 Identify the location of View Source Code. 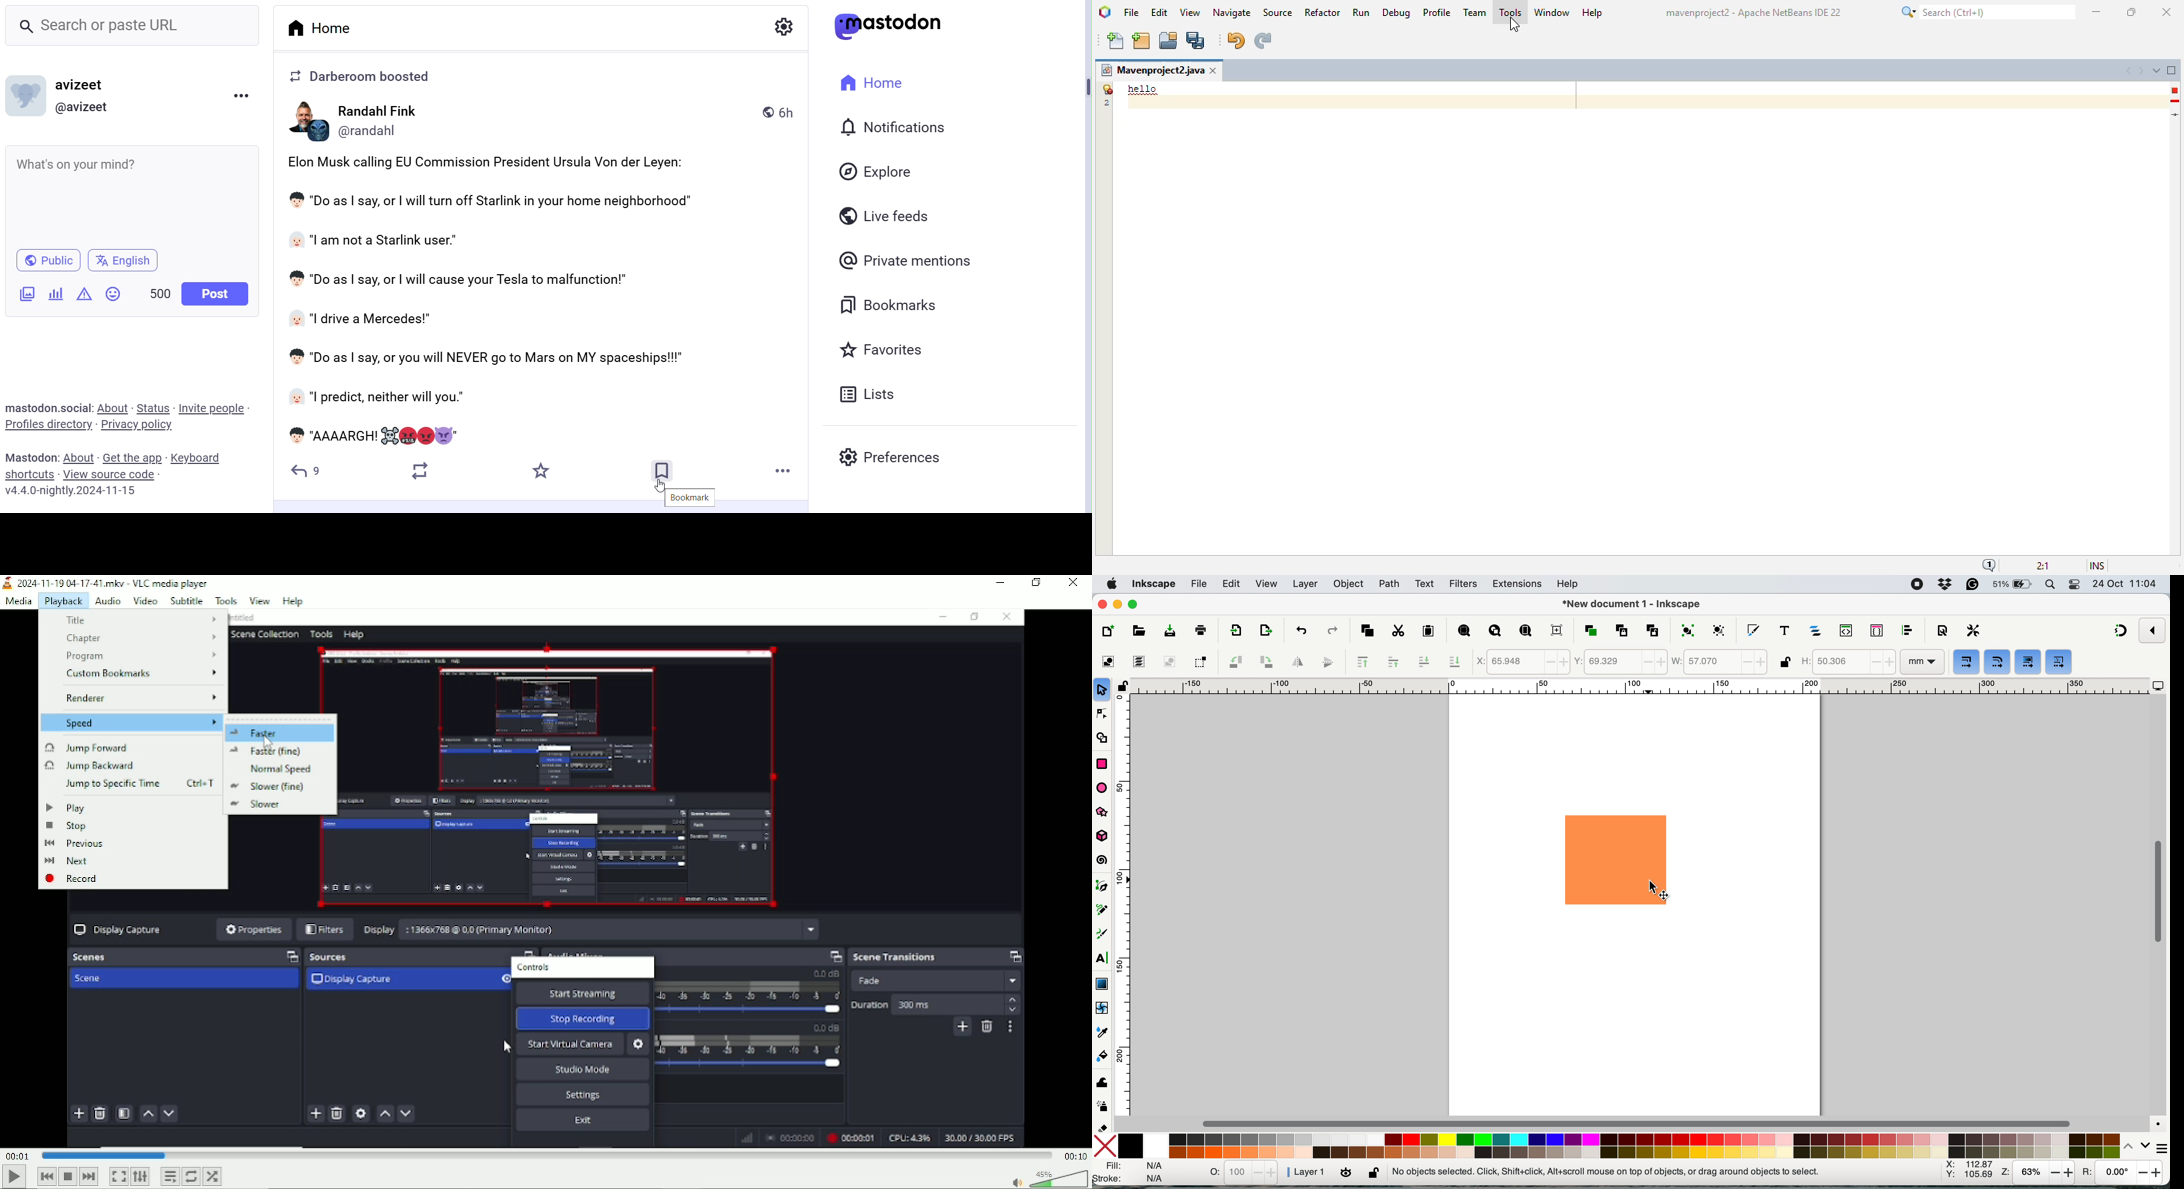
(111, 475).